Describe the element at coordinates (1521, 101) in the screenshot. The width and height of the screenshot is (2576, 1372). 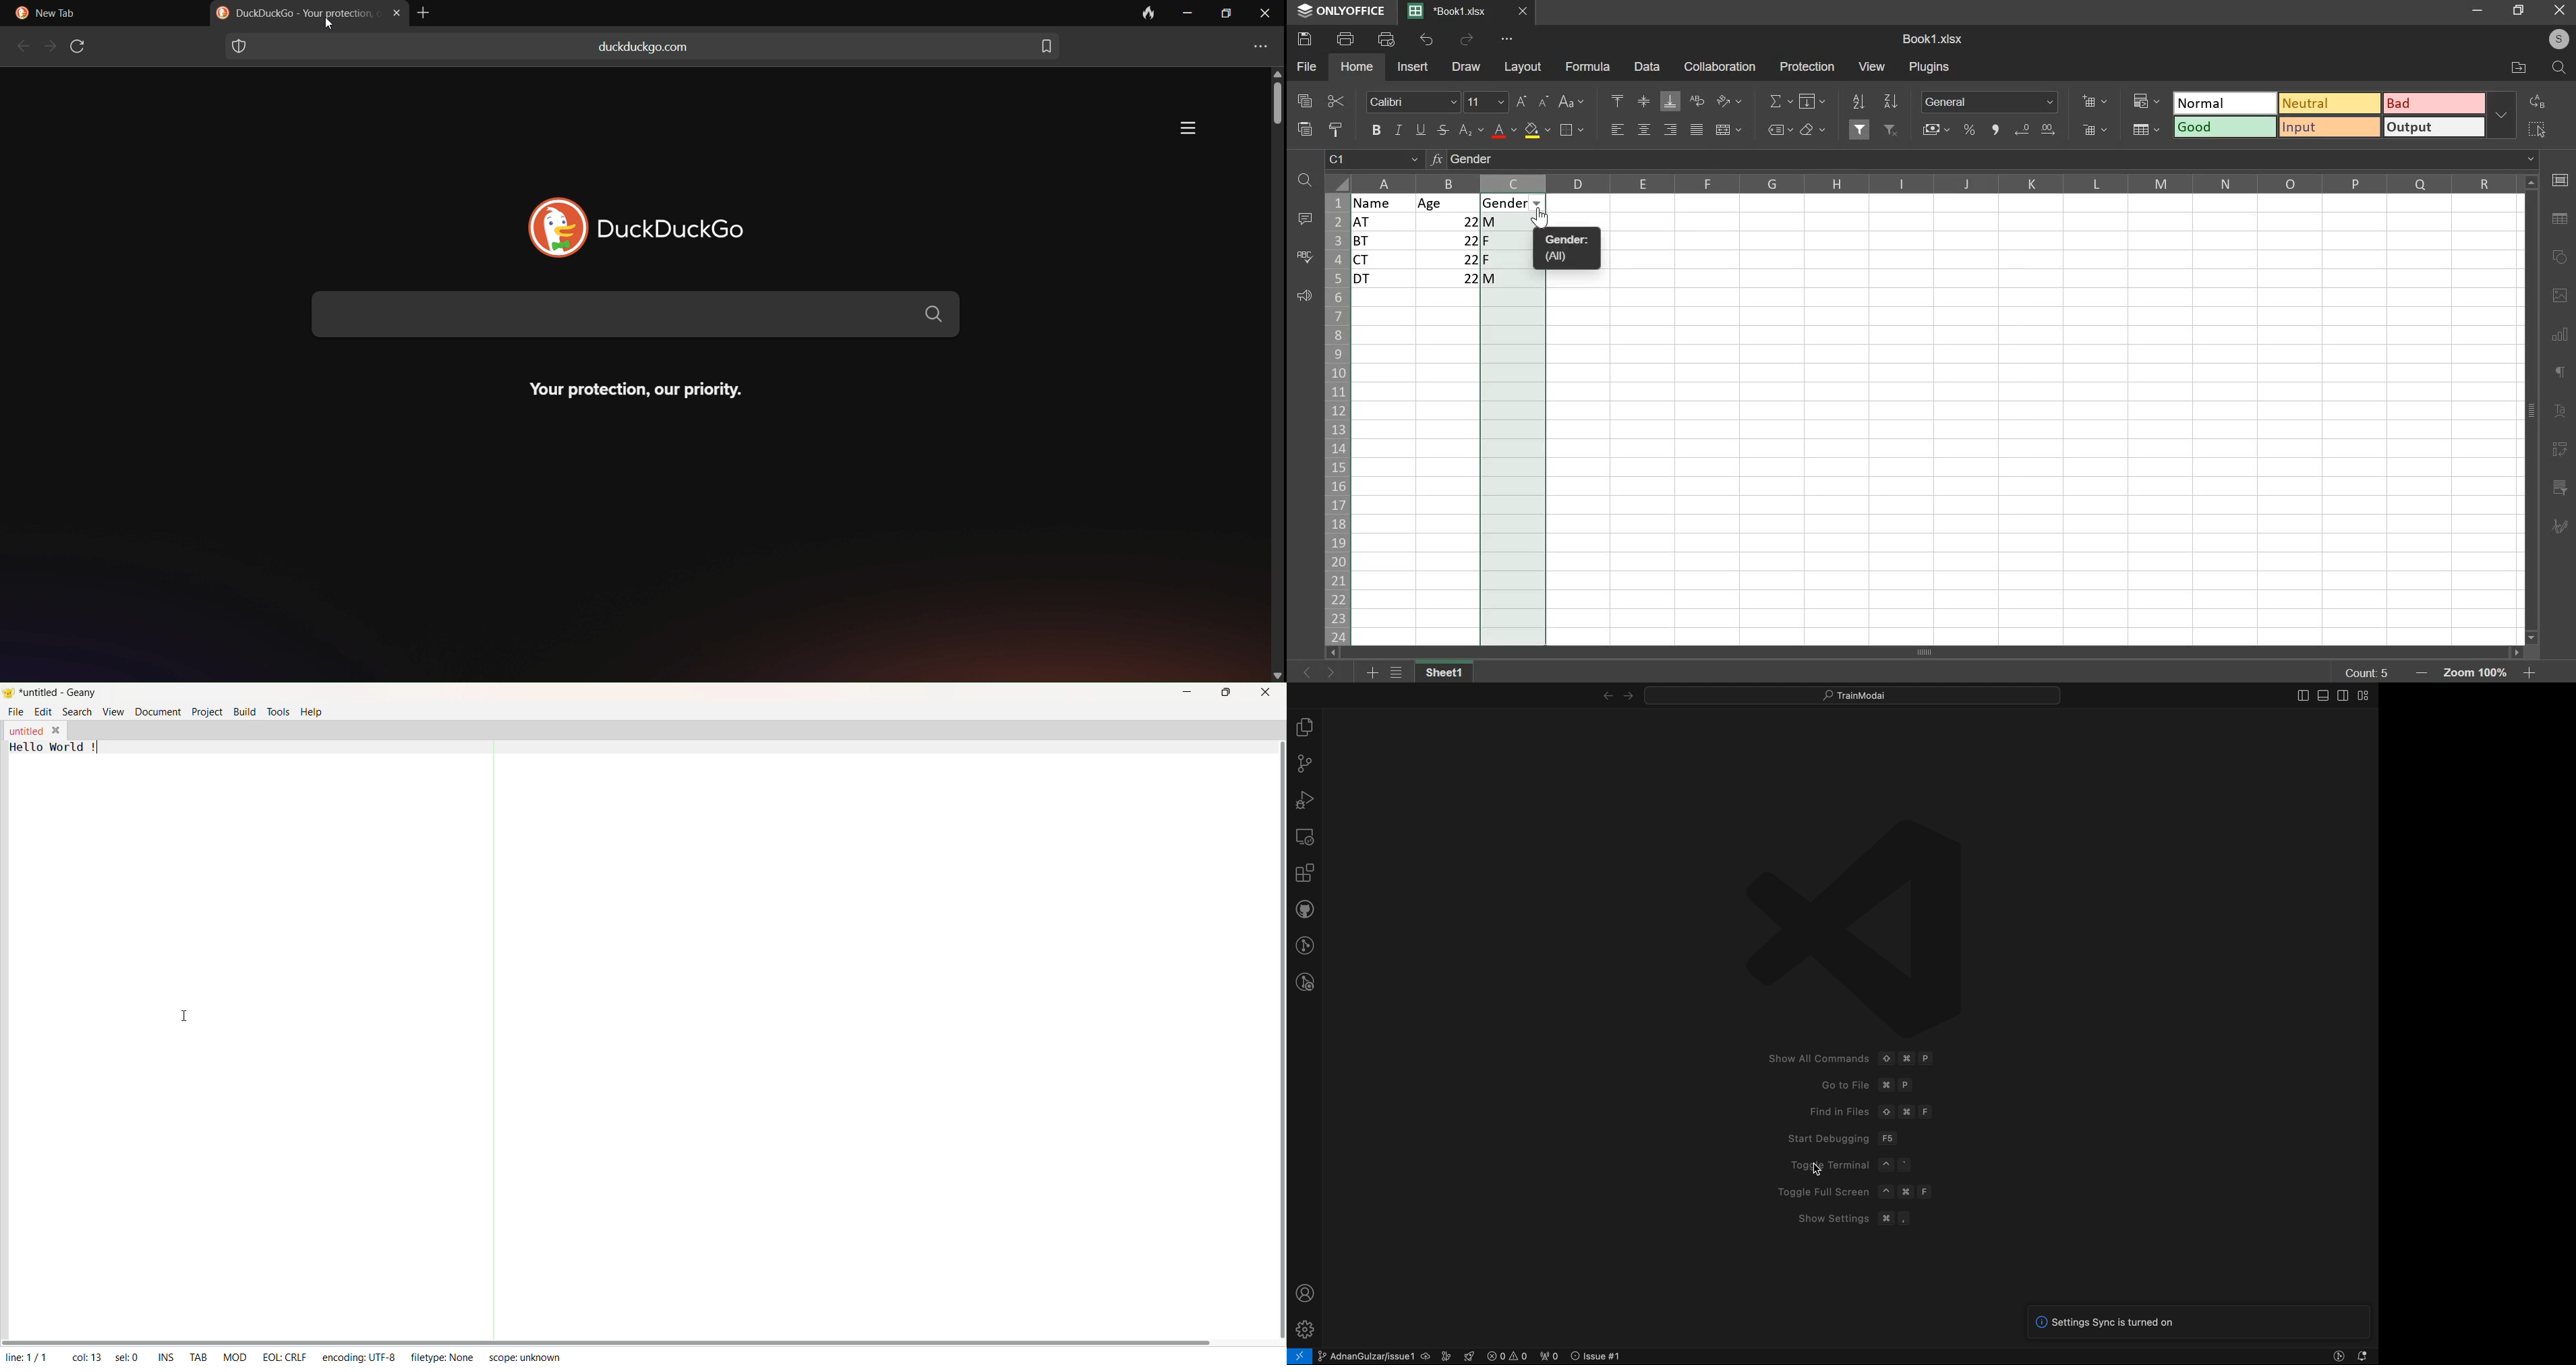
I see `font size increase` at that location.